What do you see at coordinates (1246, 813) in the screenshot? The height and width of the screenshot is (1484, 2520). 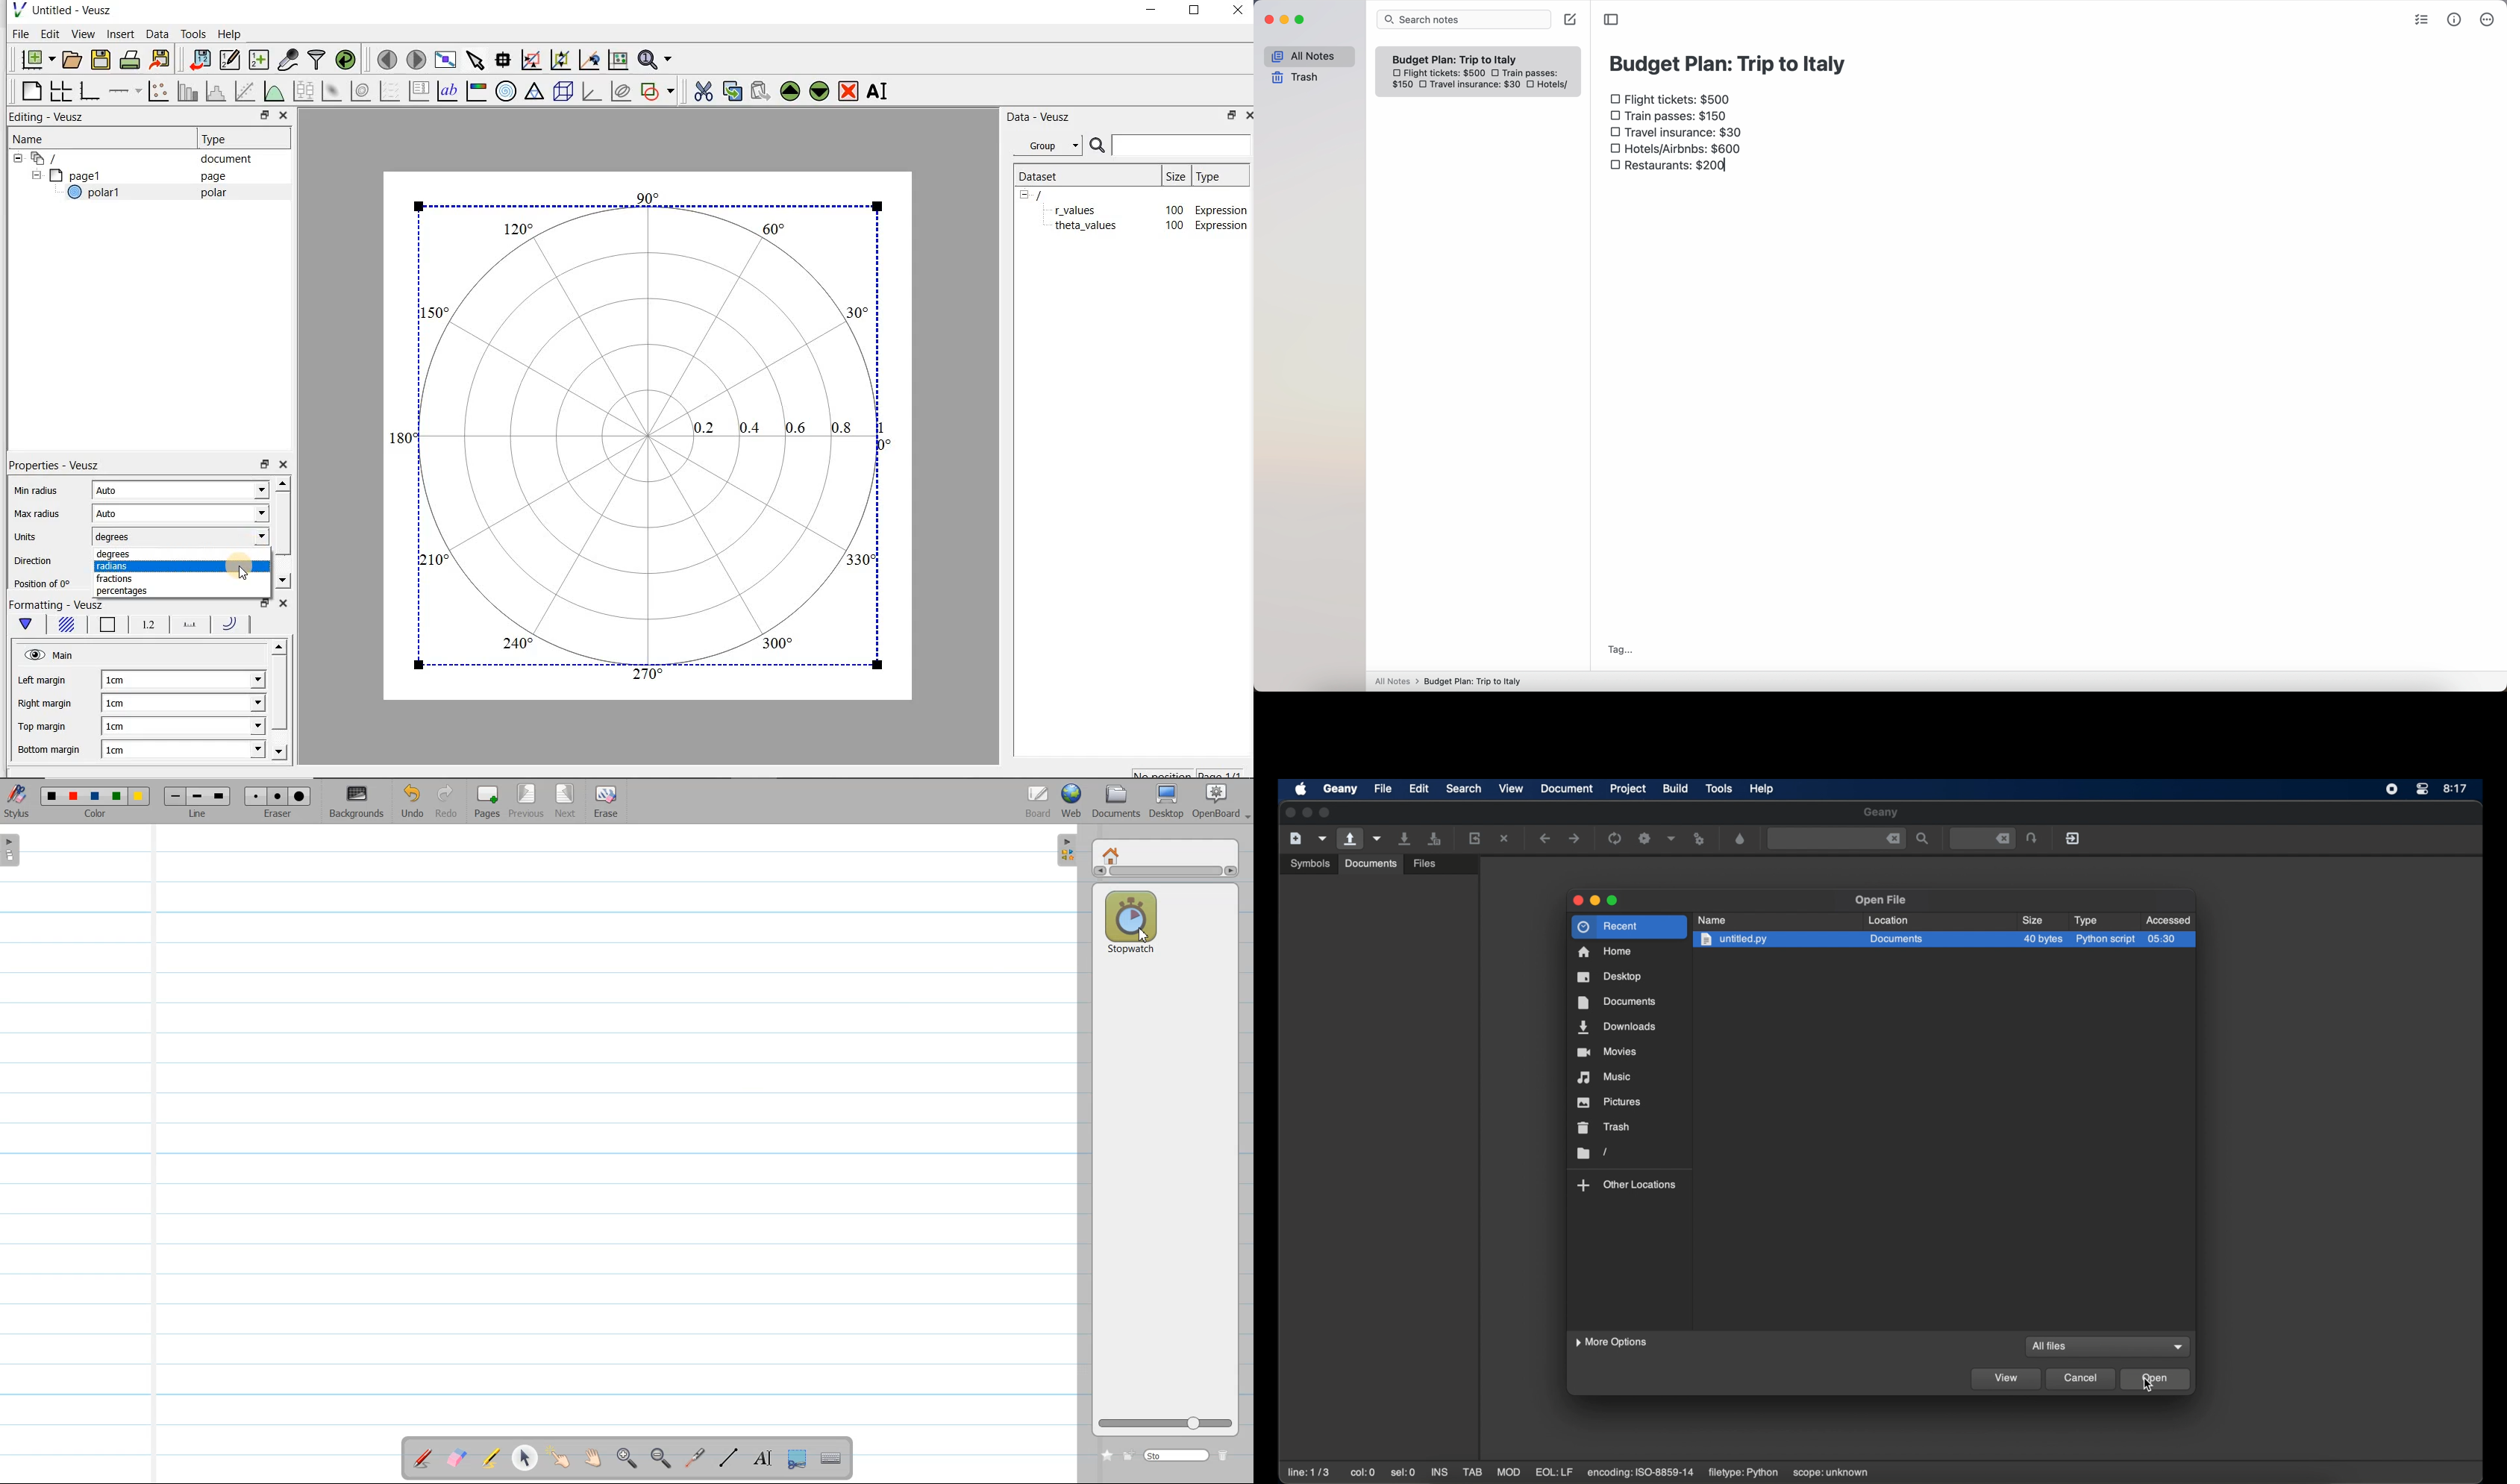 I see `Drop down box` at bounding box center [1246, 813].